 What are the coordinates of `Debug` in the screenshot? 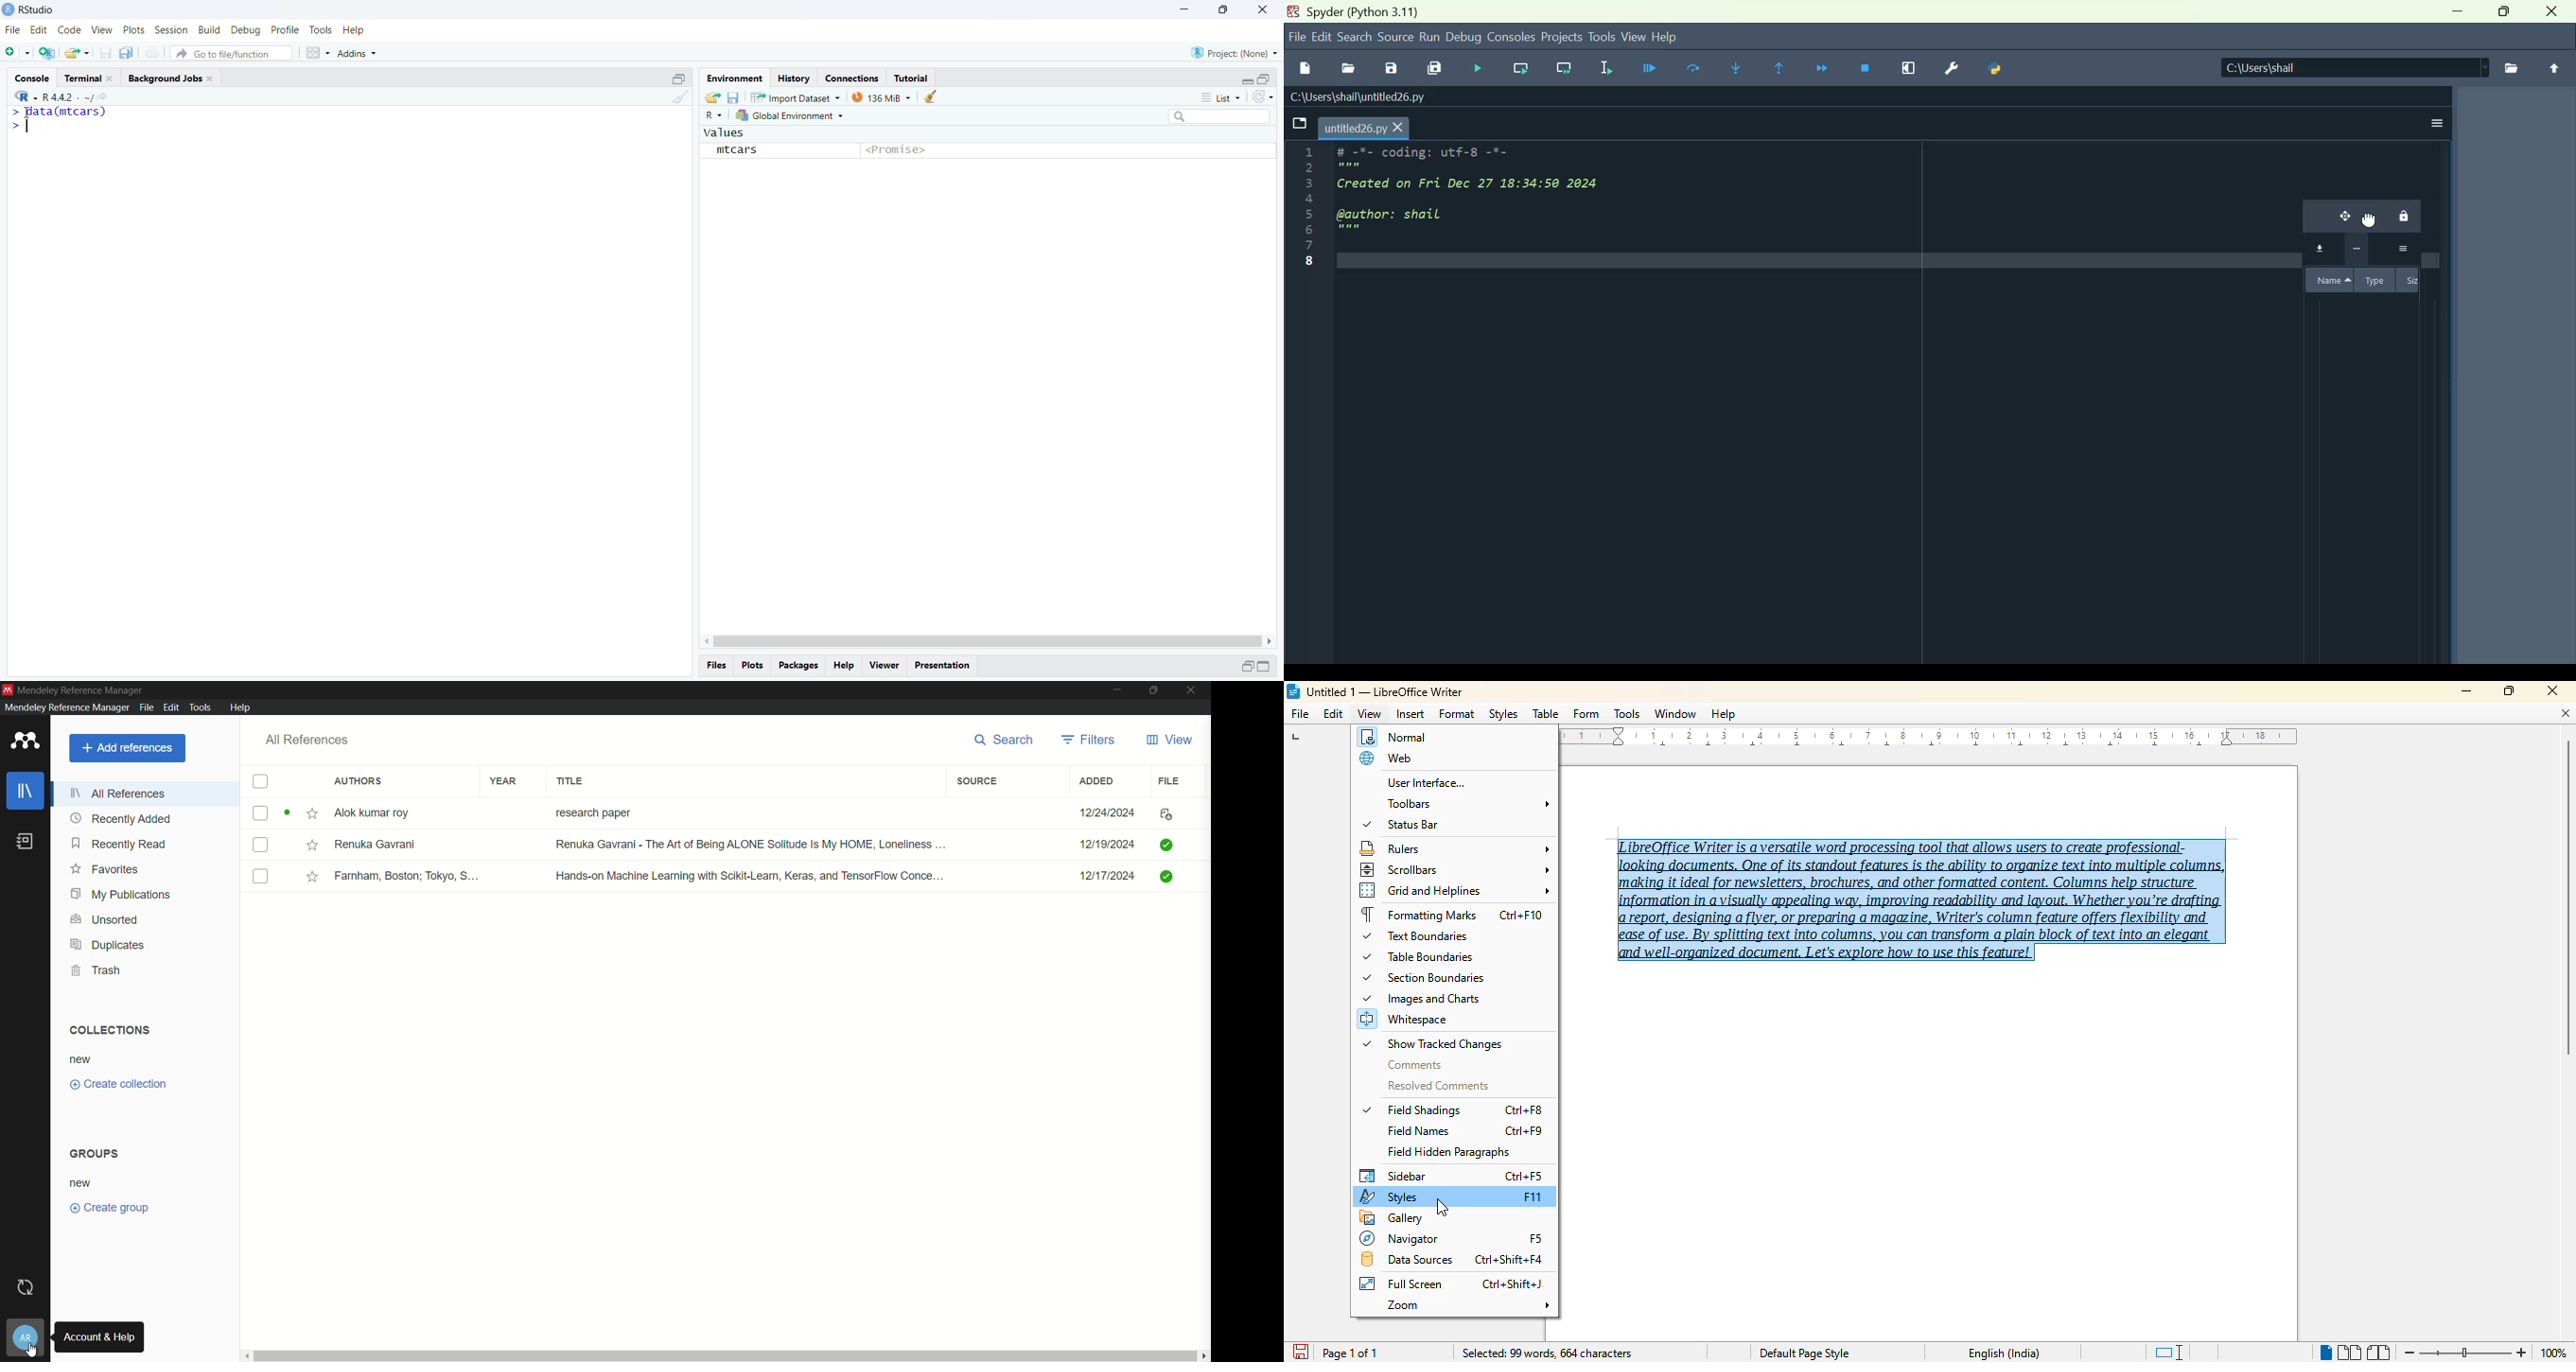 It's located at (1476, 68).